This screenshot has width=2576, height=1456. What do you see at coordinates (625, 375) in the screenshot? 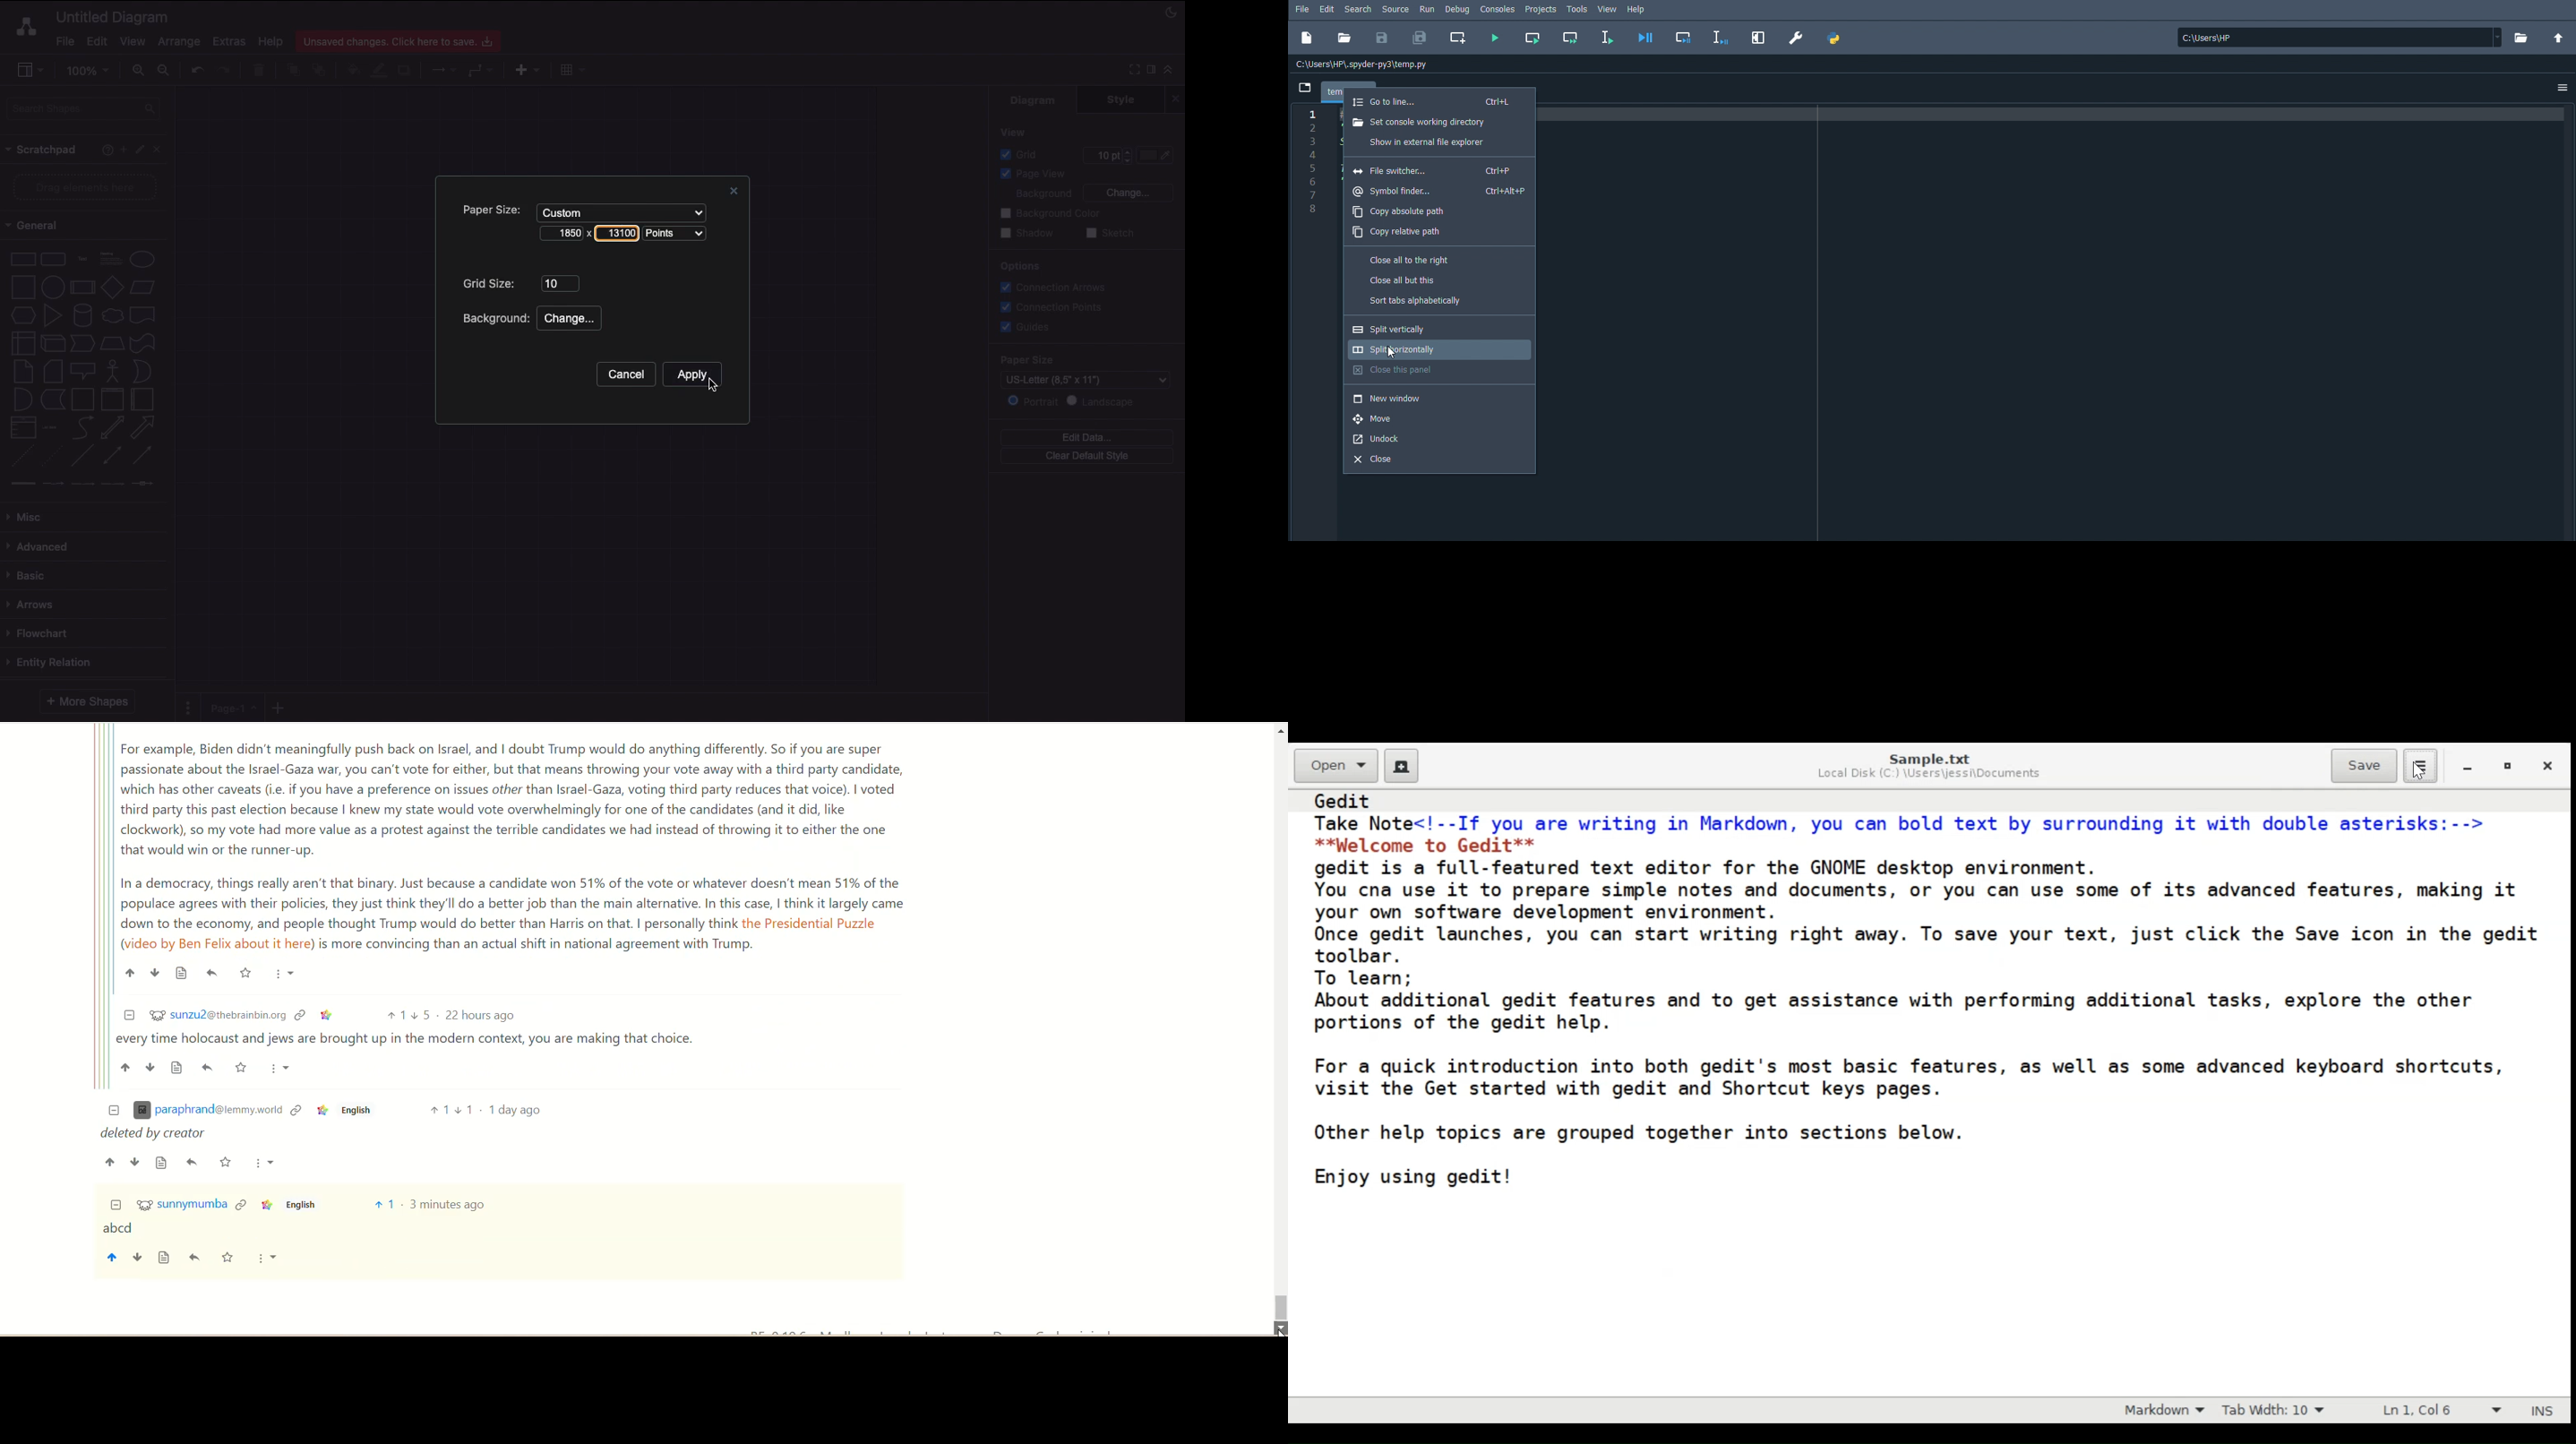
I see `Cancel` at bounding box center [625, 375].